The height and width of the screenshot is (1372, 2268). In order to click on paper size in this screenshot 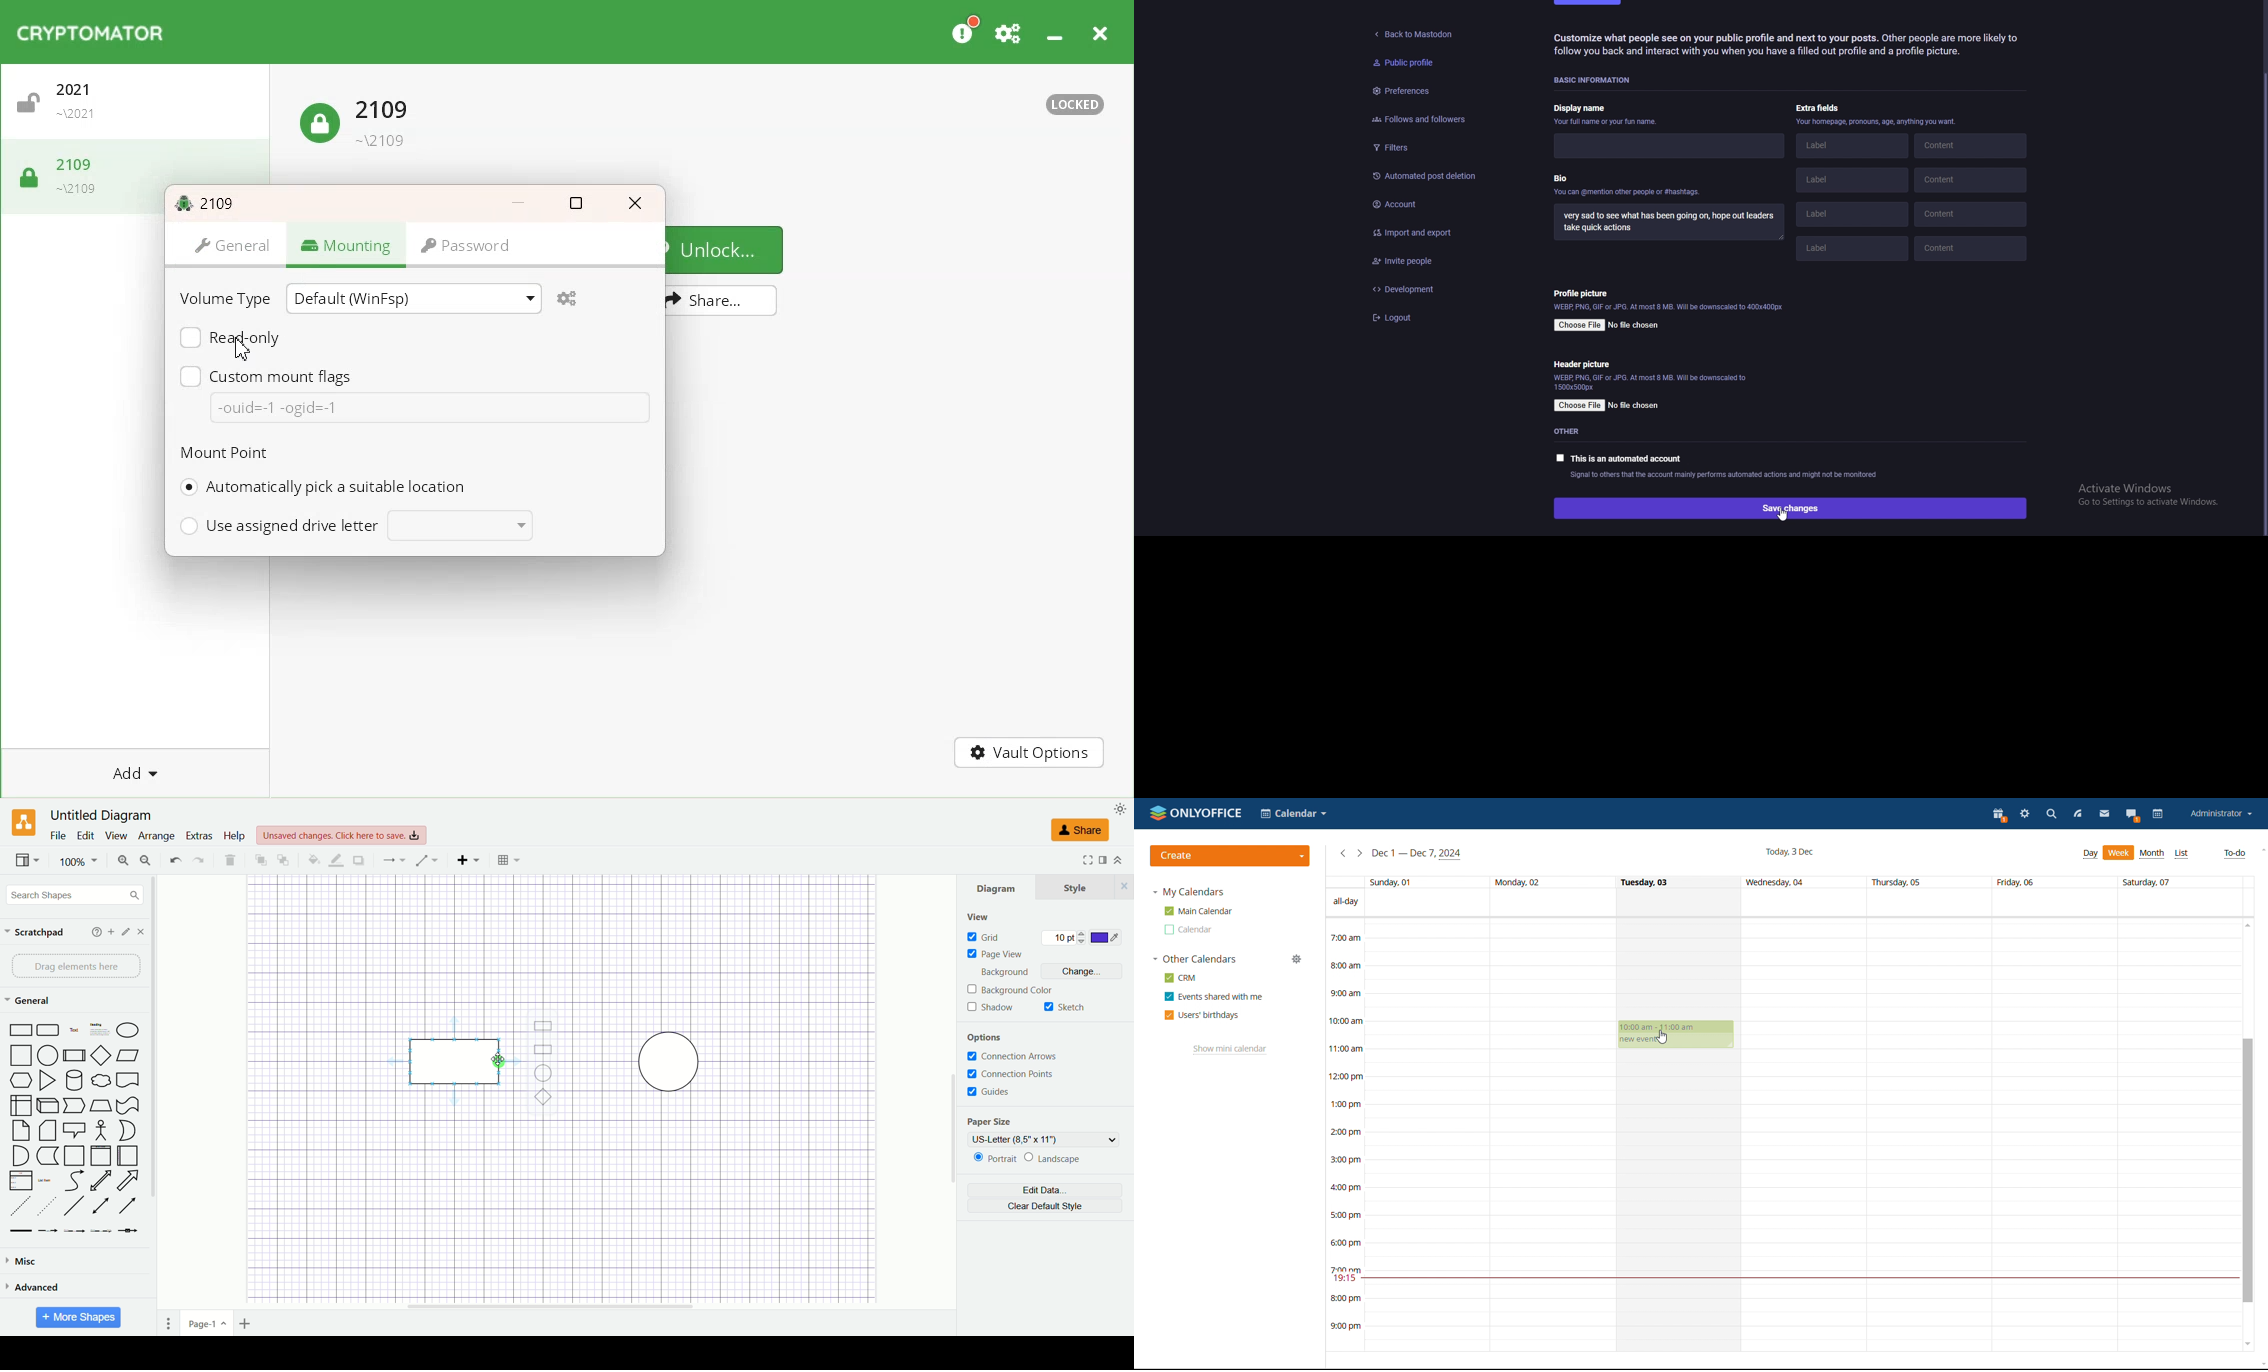, I will do `click(990, 1122)`.